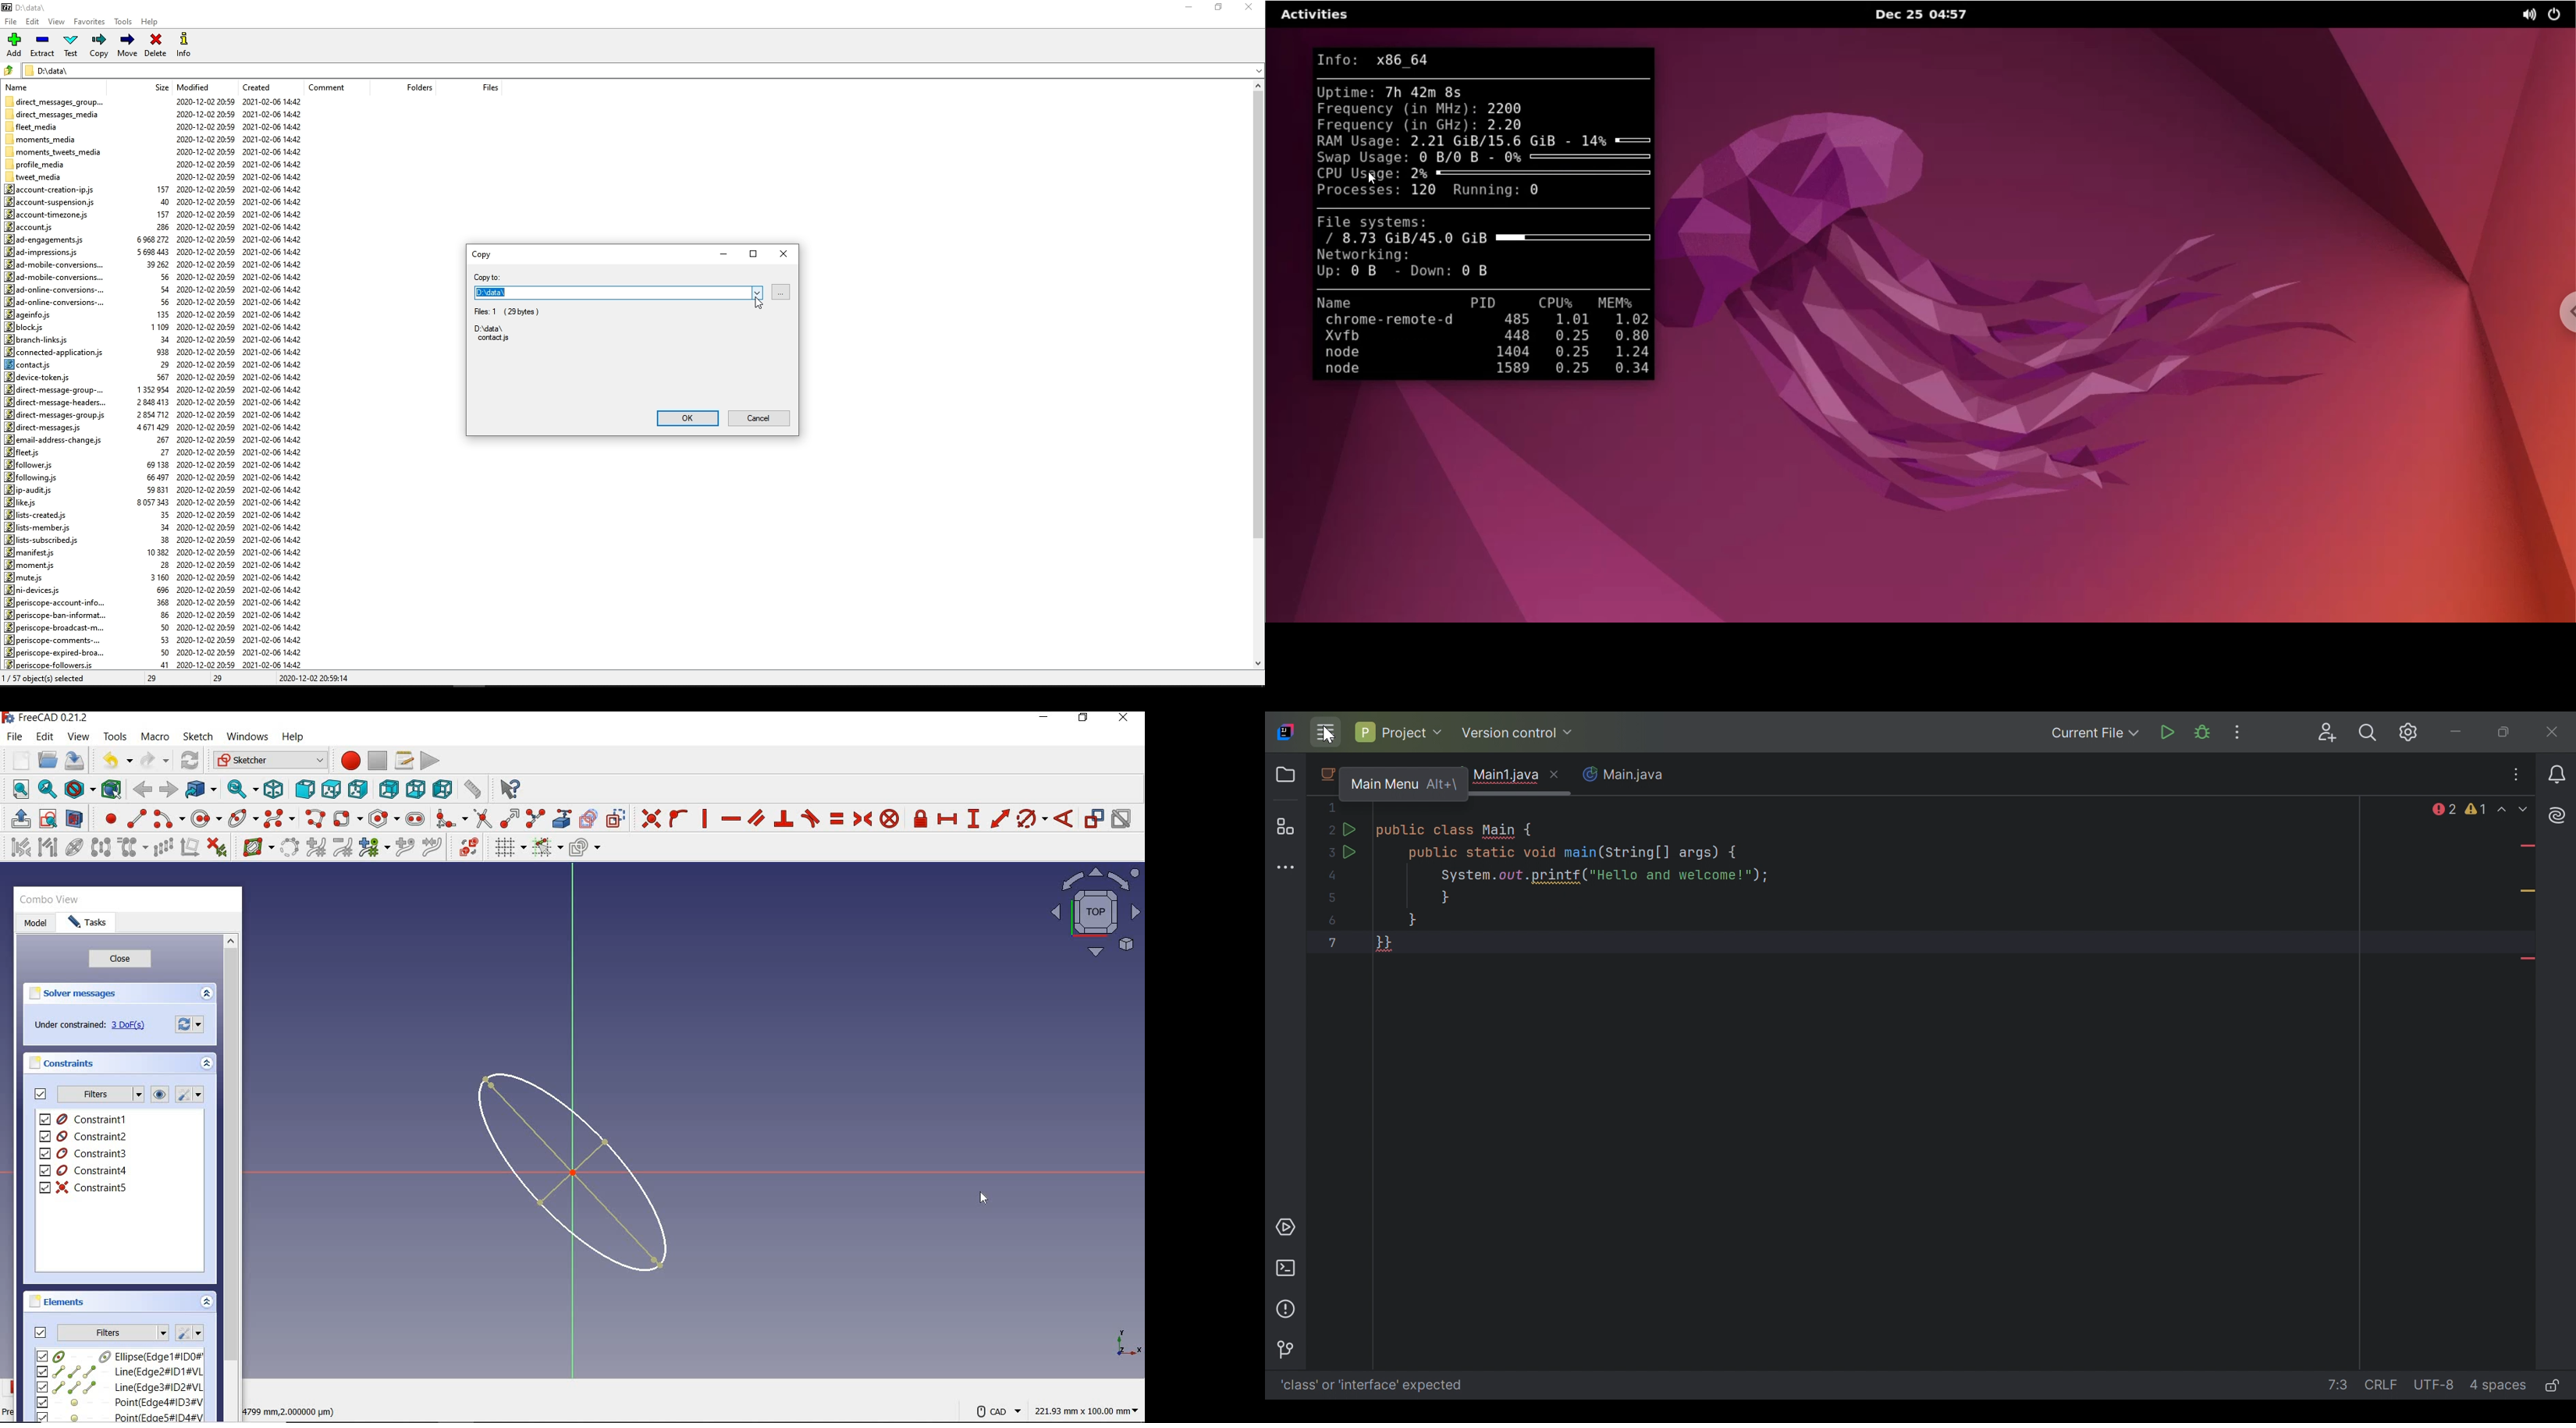  Describe the element at coordinates (119, 1402) in the screenshot. I see `element4` at that location.